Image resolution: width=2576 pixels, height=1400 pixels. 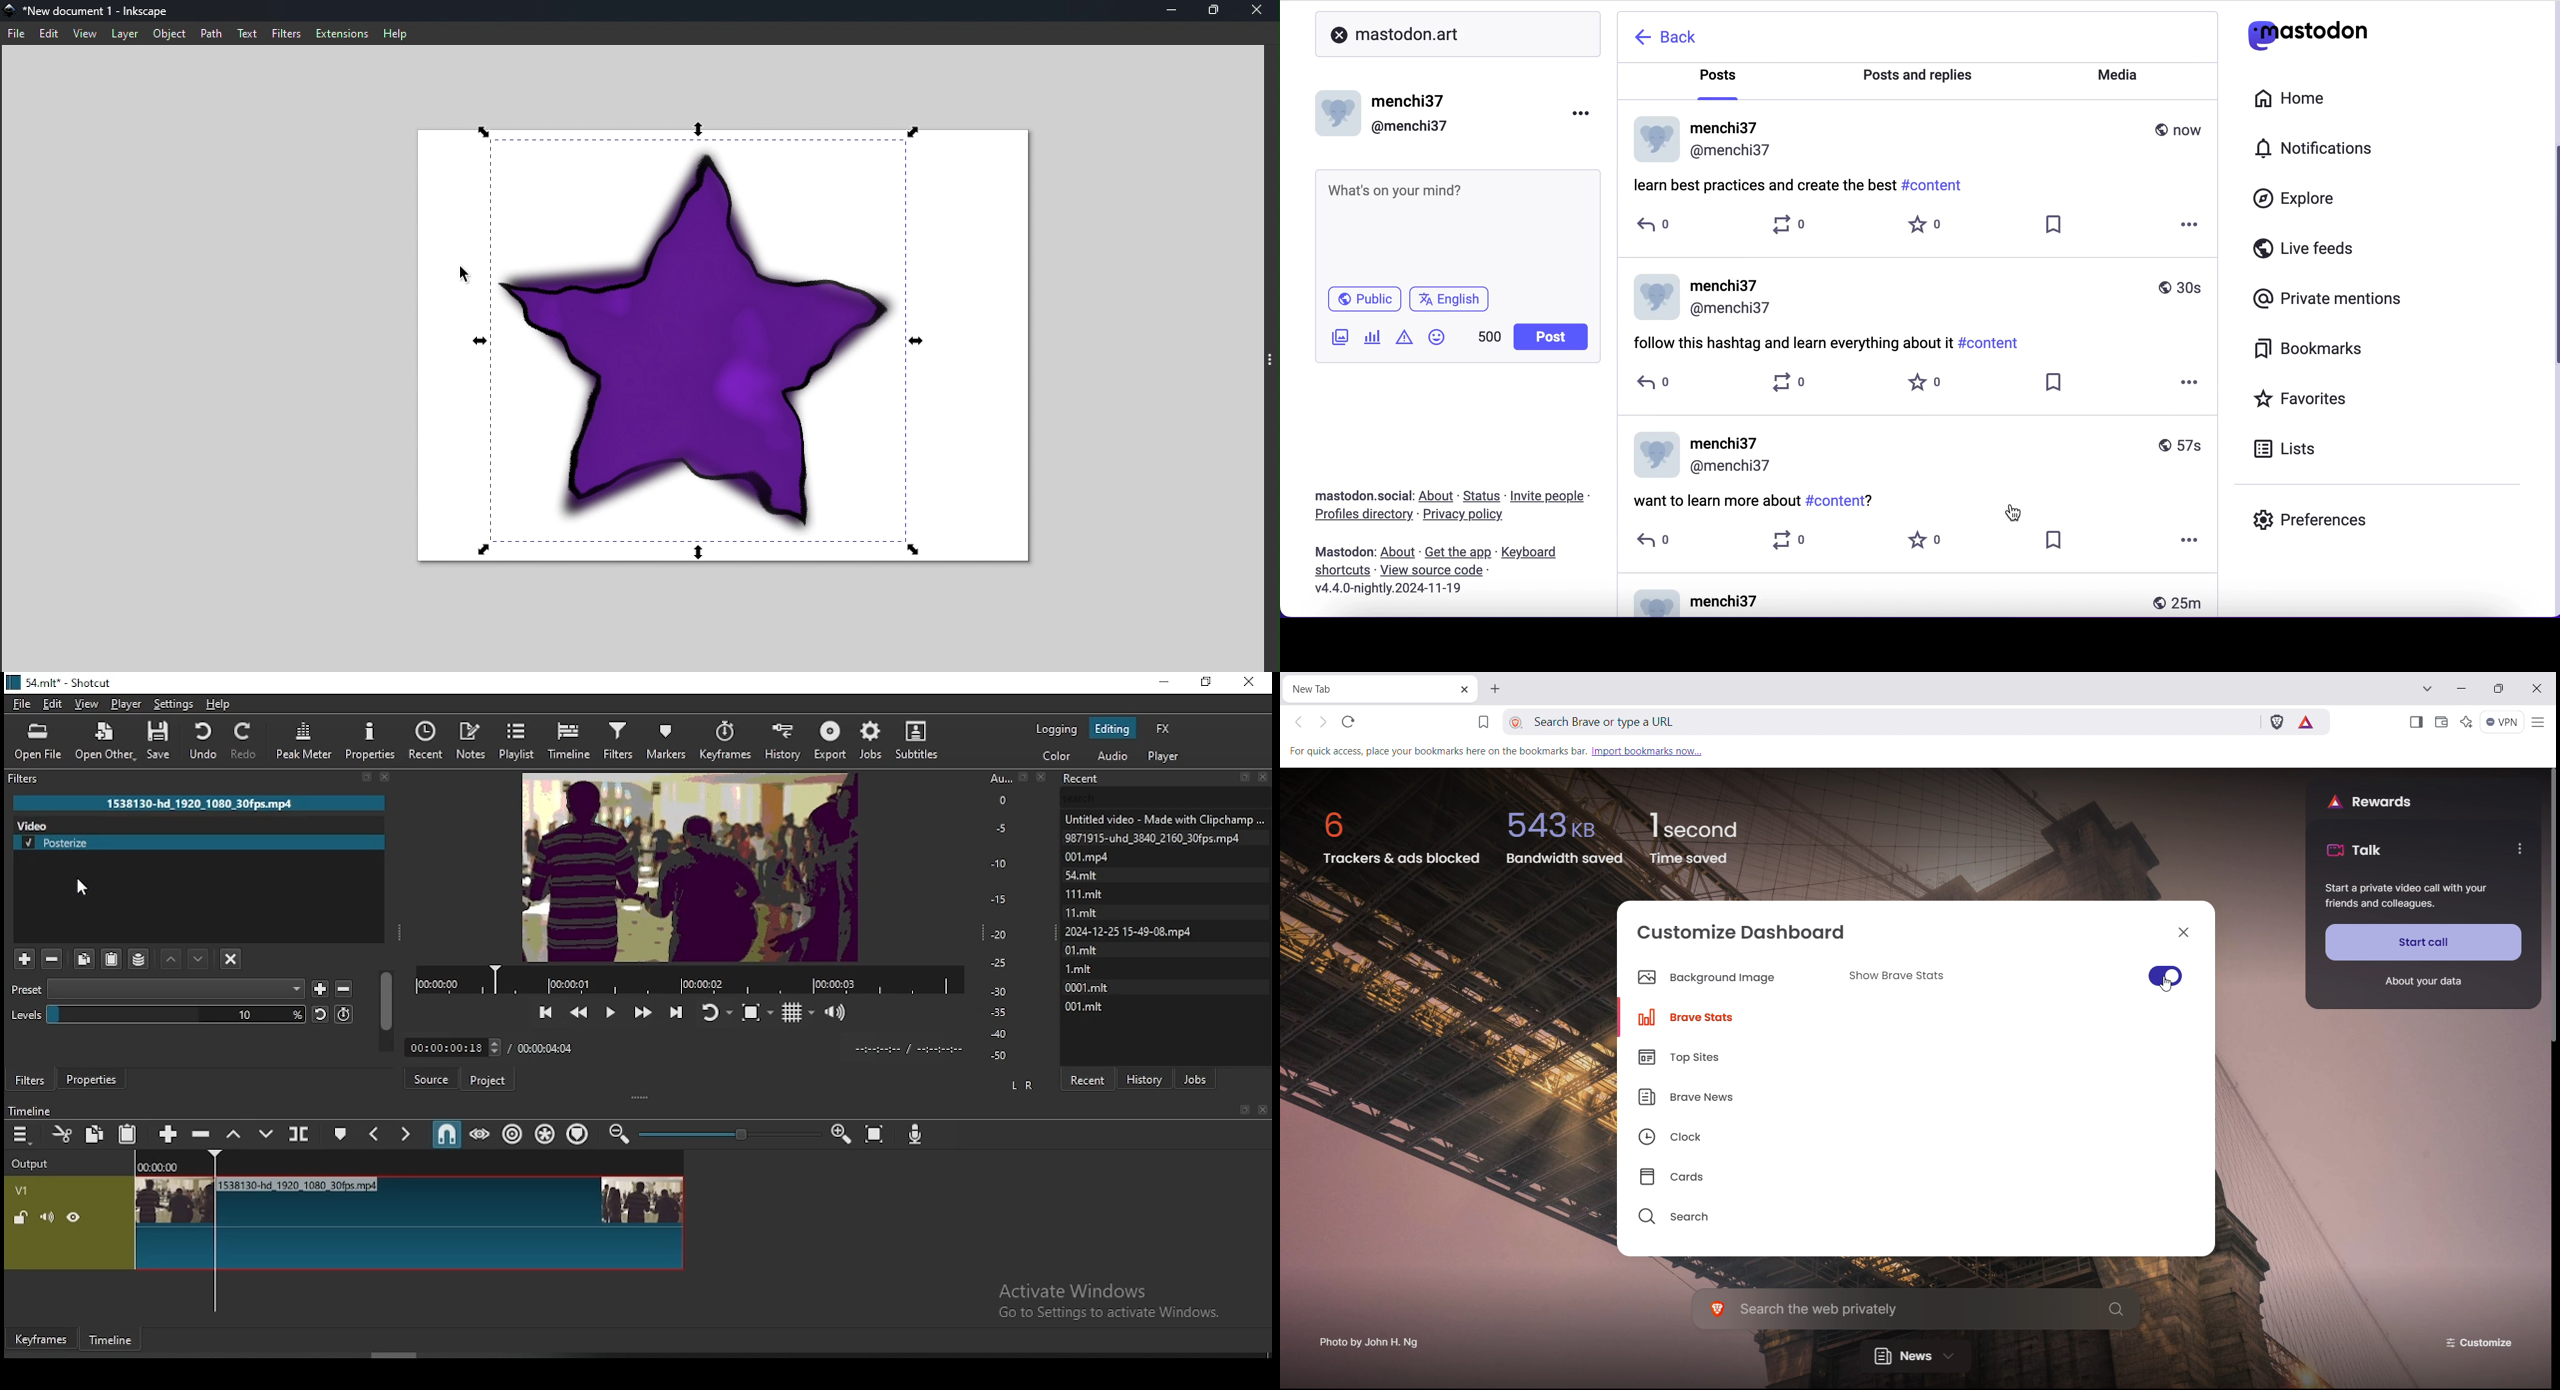 I want to click on keyboard, so click(x=1533, y=553).